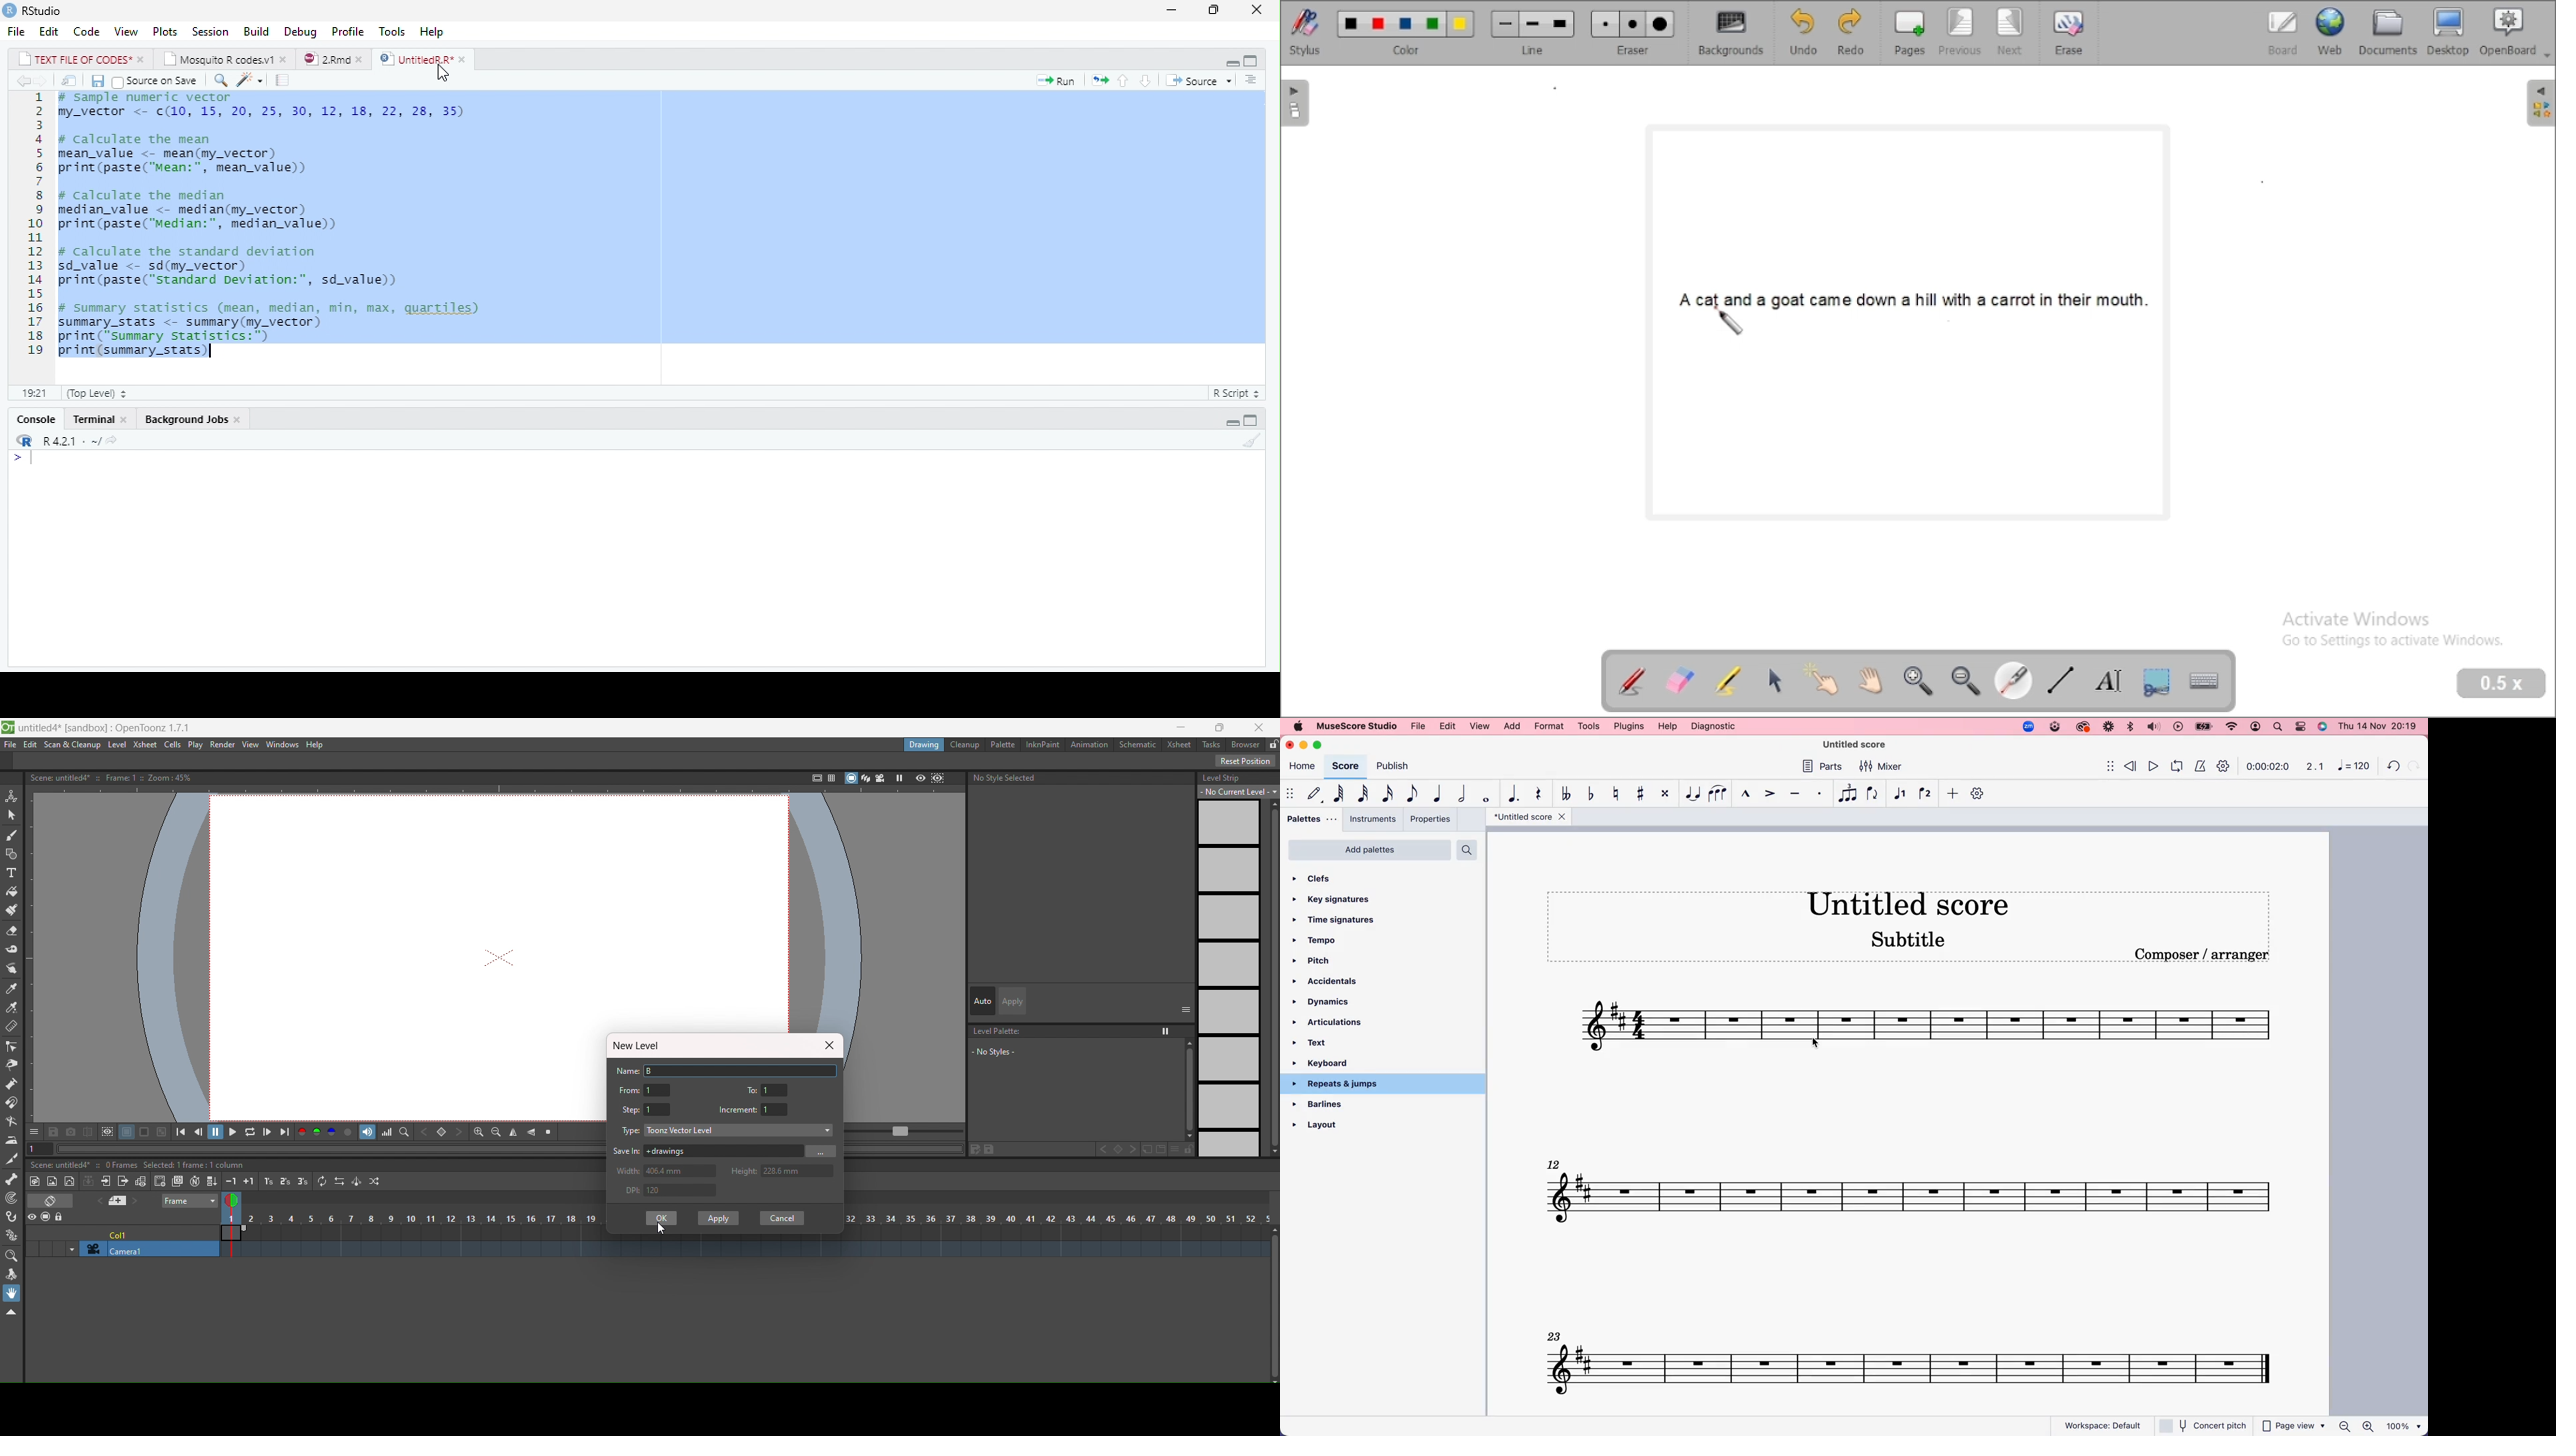 This screenshot has width=2576, height=1456. I want to click on mixer, so click(1882, 767).